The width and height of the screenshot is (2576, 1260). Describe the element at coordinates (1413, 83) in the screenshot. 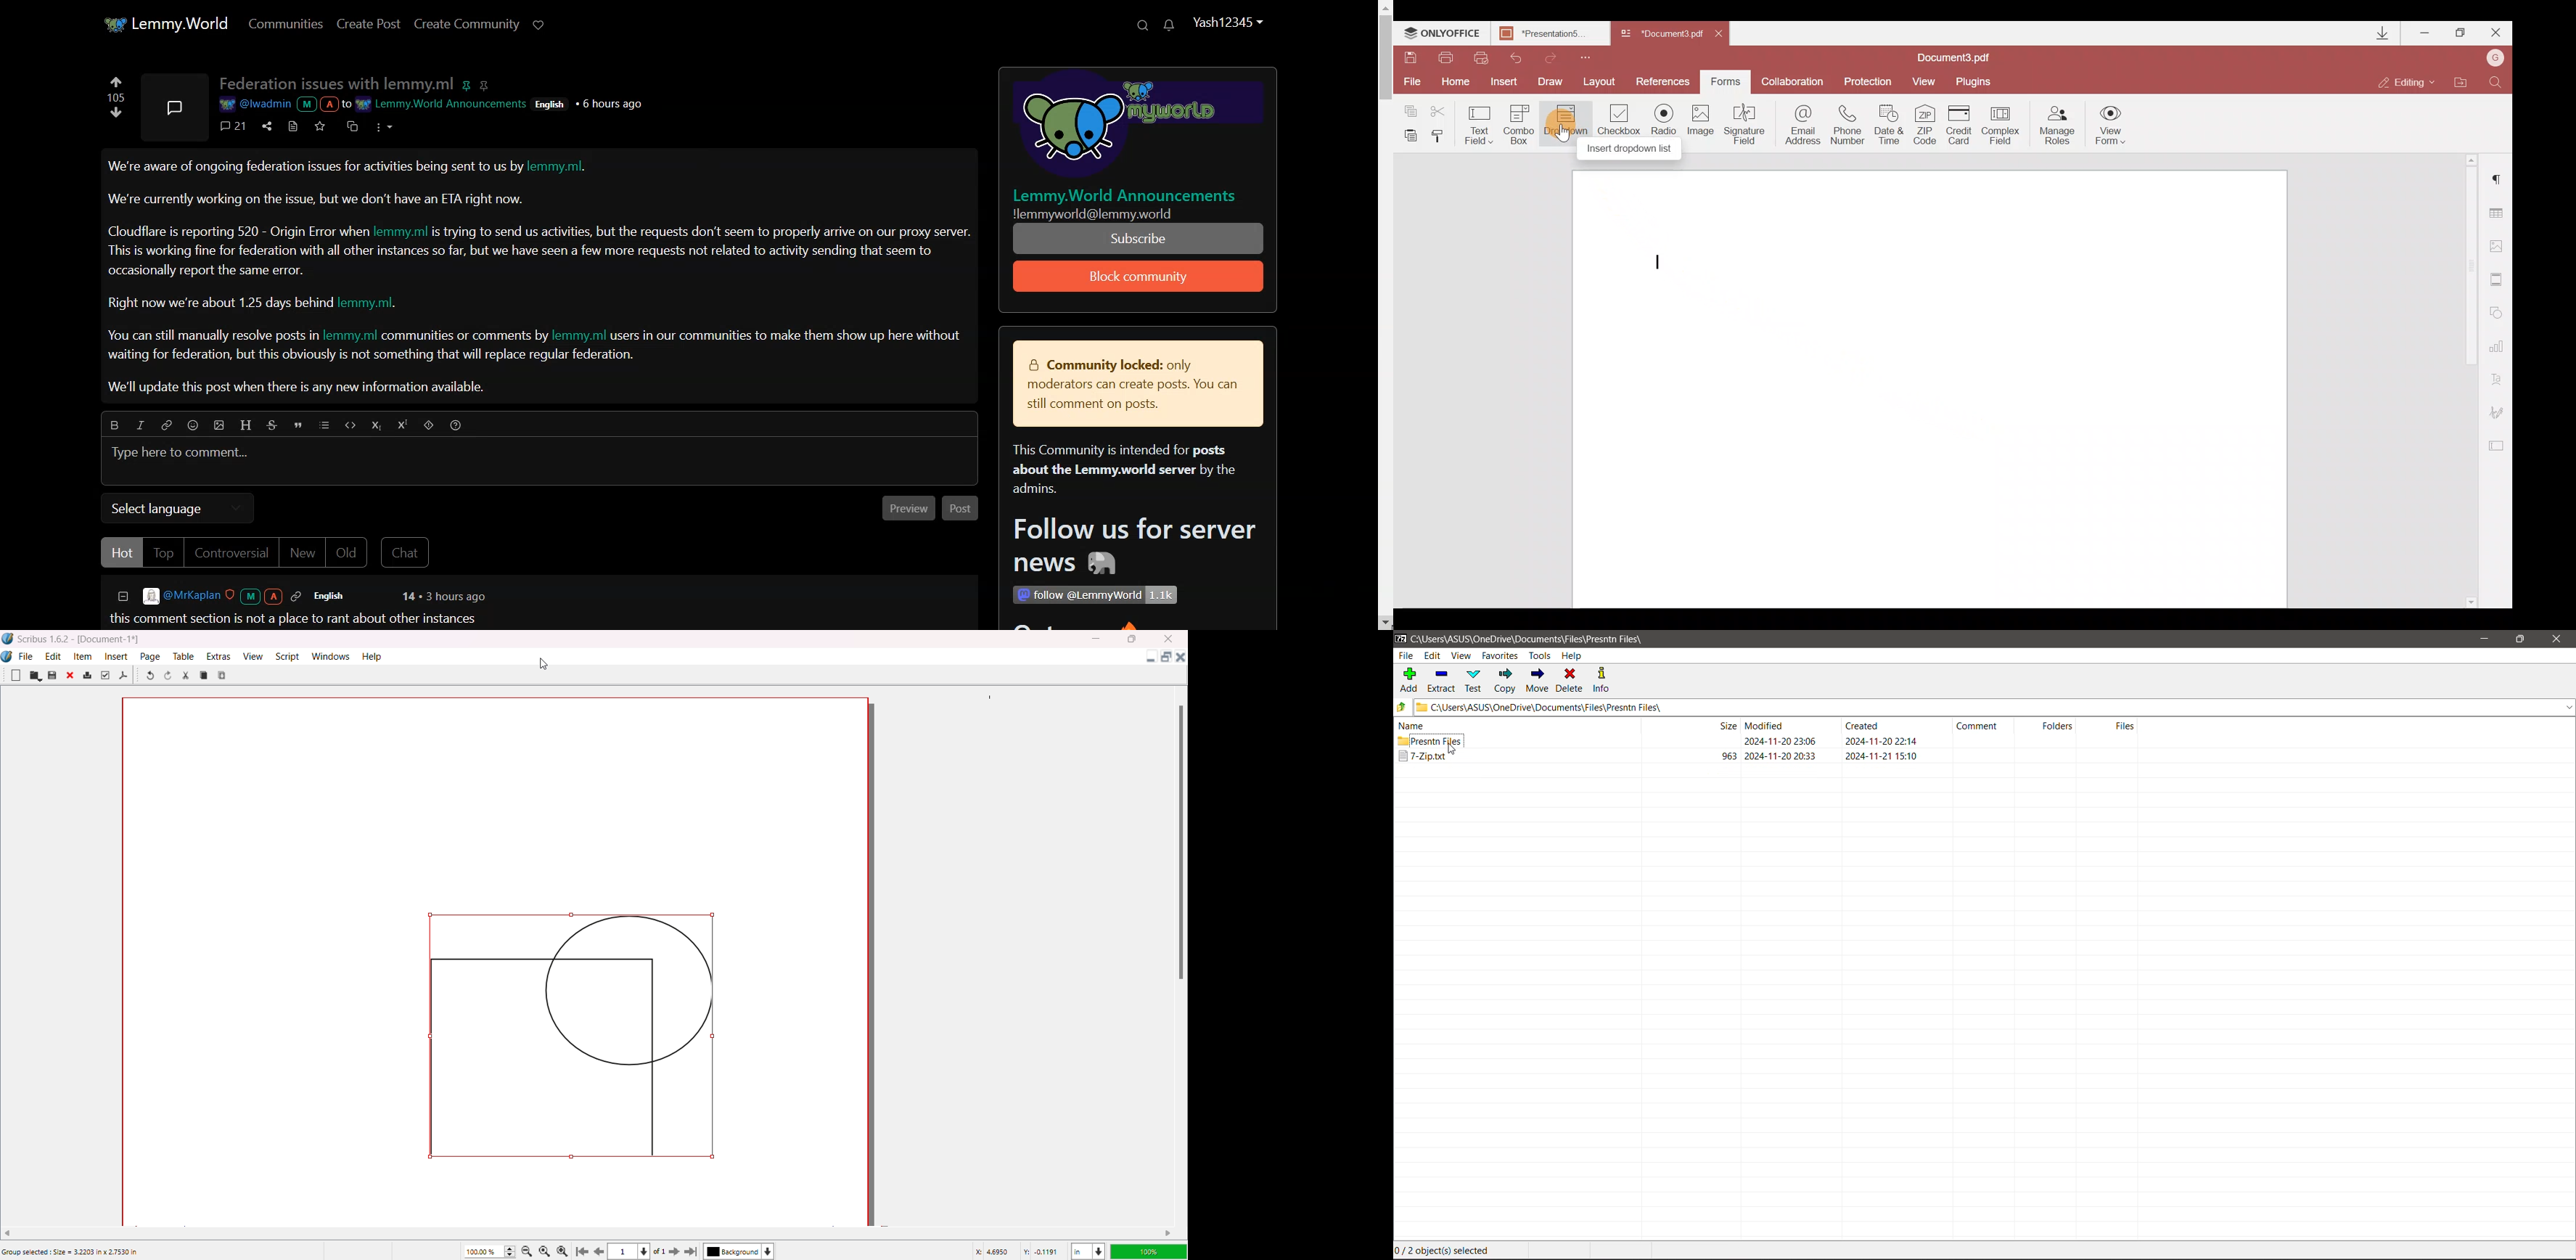

I see `File` at that location.